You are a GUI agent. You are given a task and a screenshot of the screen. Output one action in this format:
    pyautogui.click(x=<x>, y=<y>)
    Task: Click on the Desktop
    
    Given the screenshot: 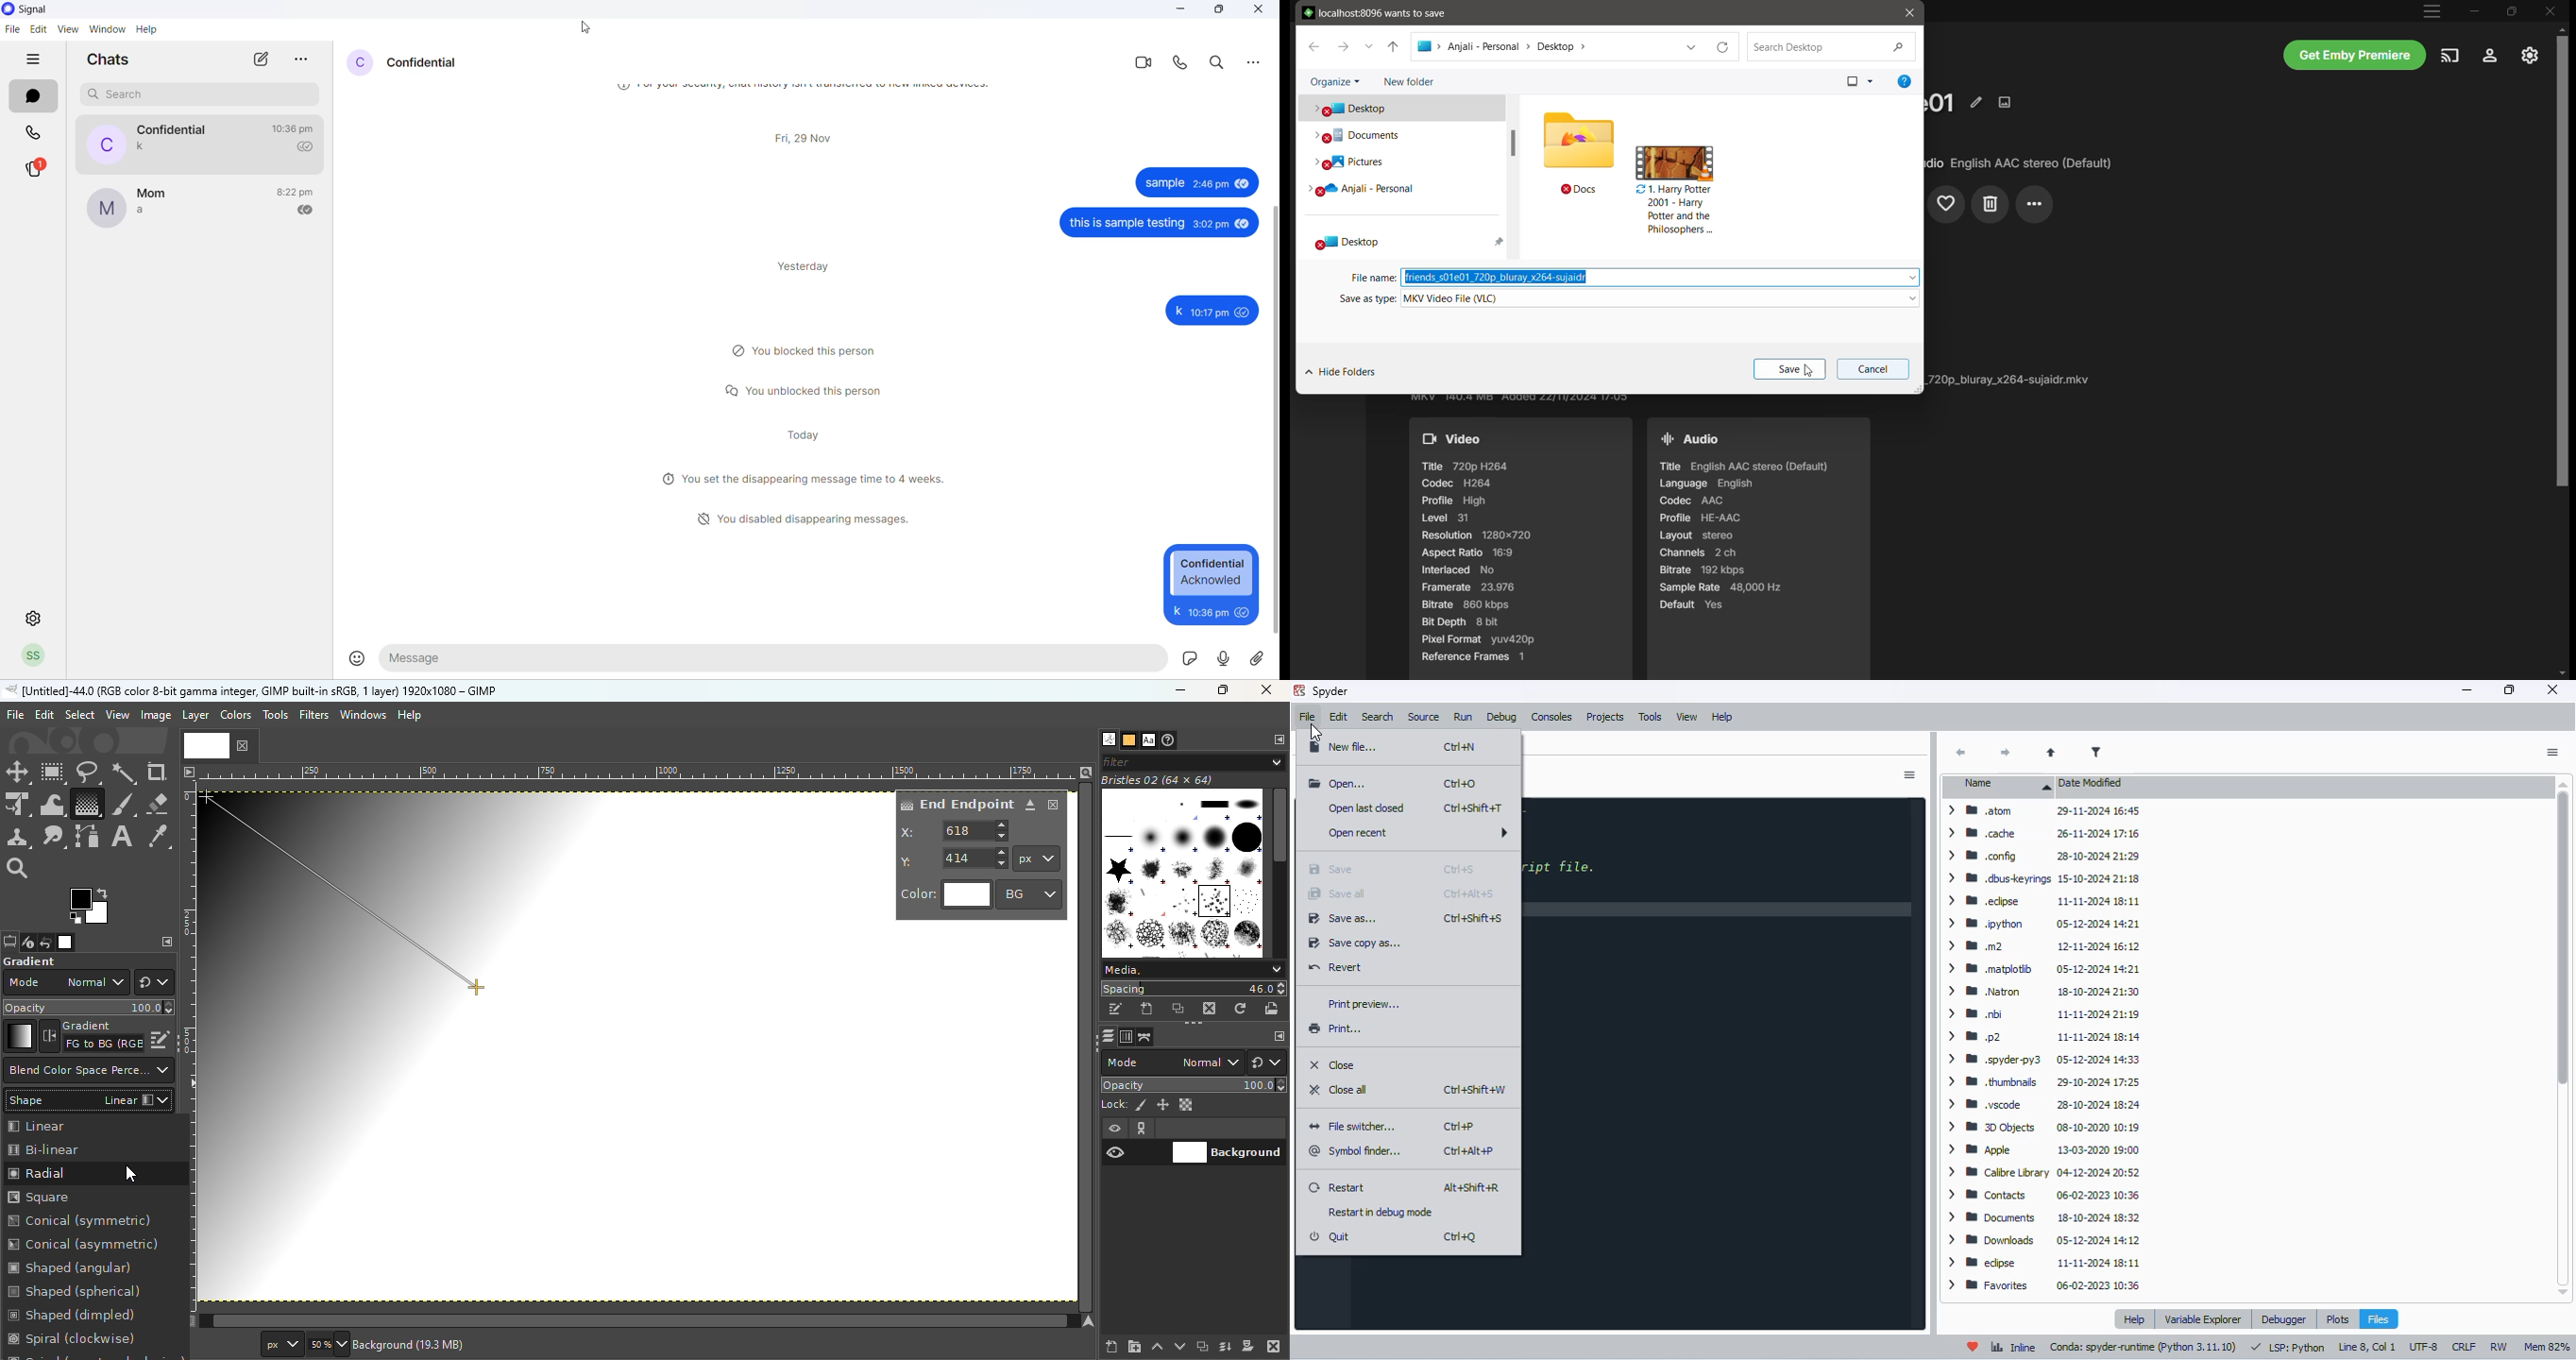 What is the action you would take?
    pyautogui.click(x=1401, y=241)
    